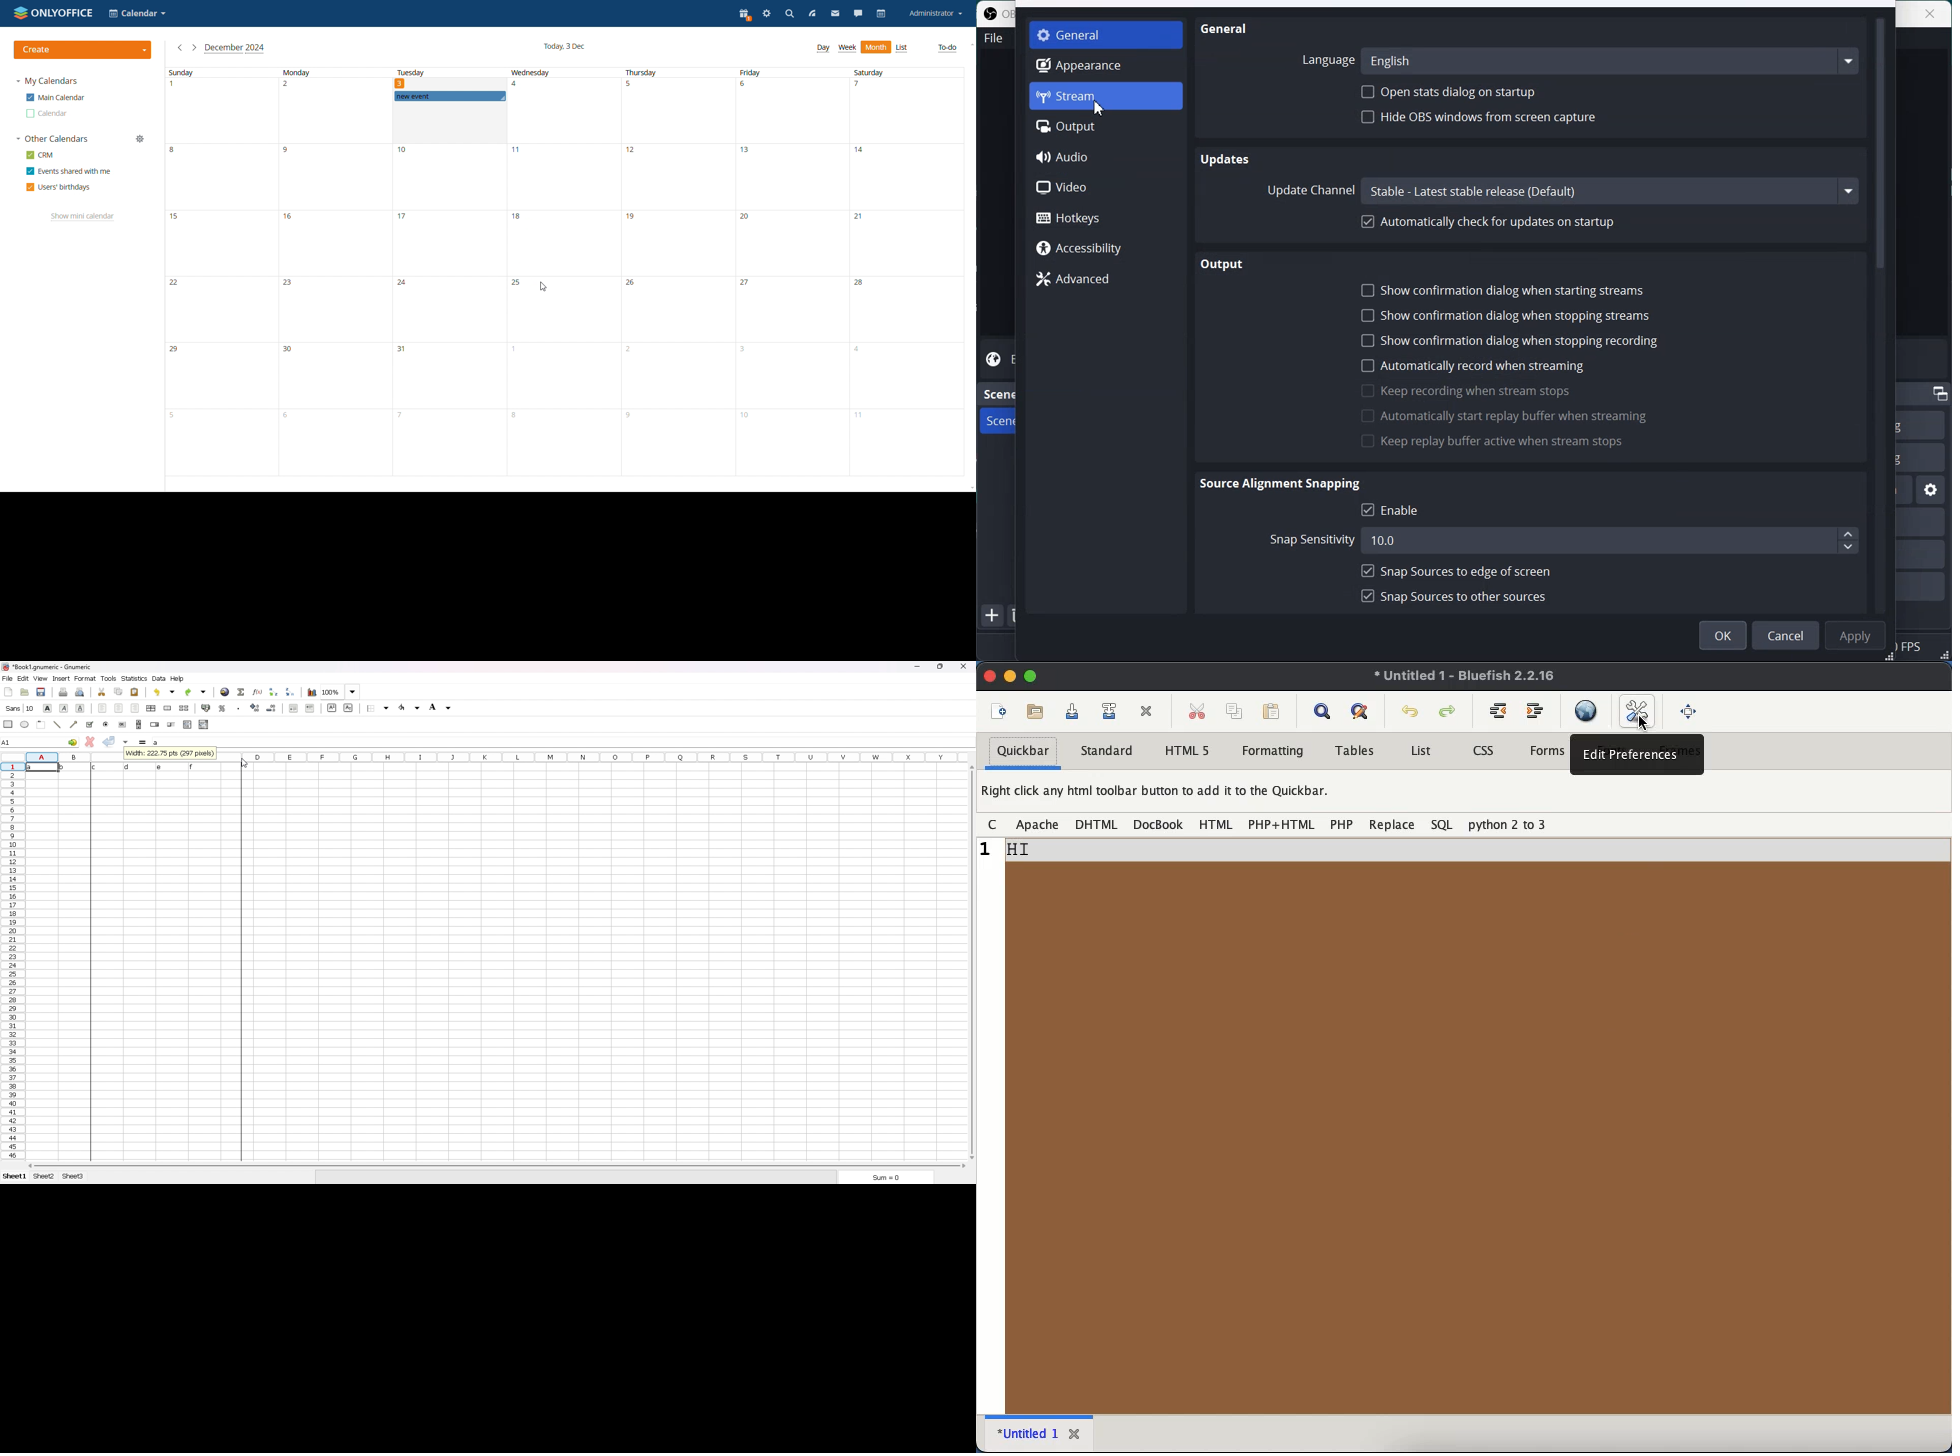 Image resolution: width=1960 pixels, height=1456 pixels. Describe the element at coordinates (102, 692) in the screenshot. I see `cut` at that location.